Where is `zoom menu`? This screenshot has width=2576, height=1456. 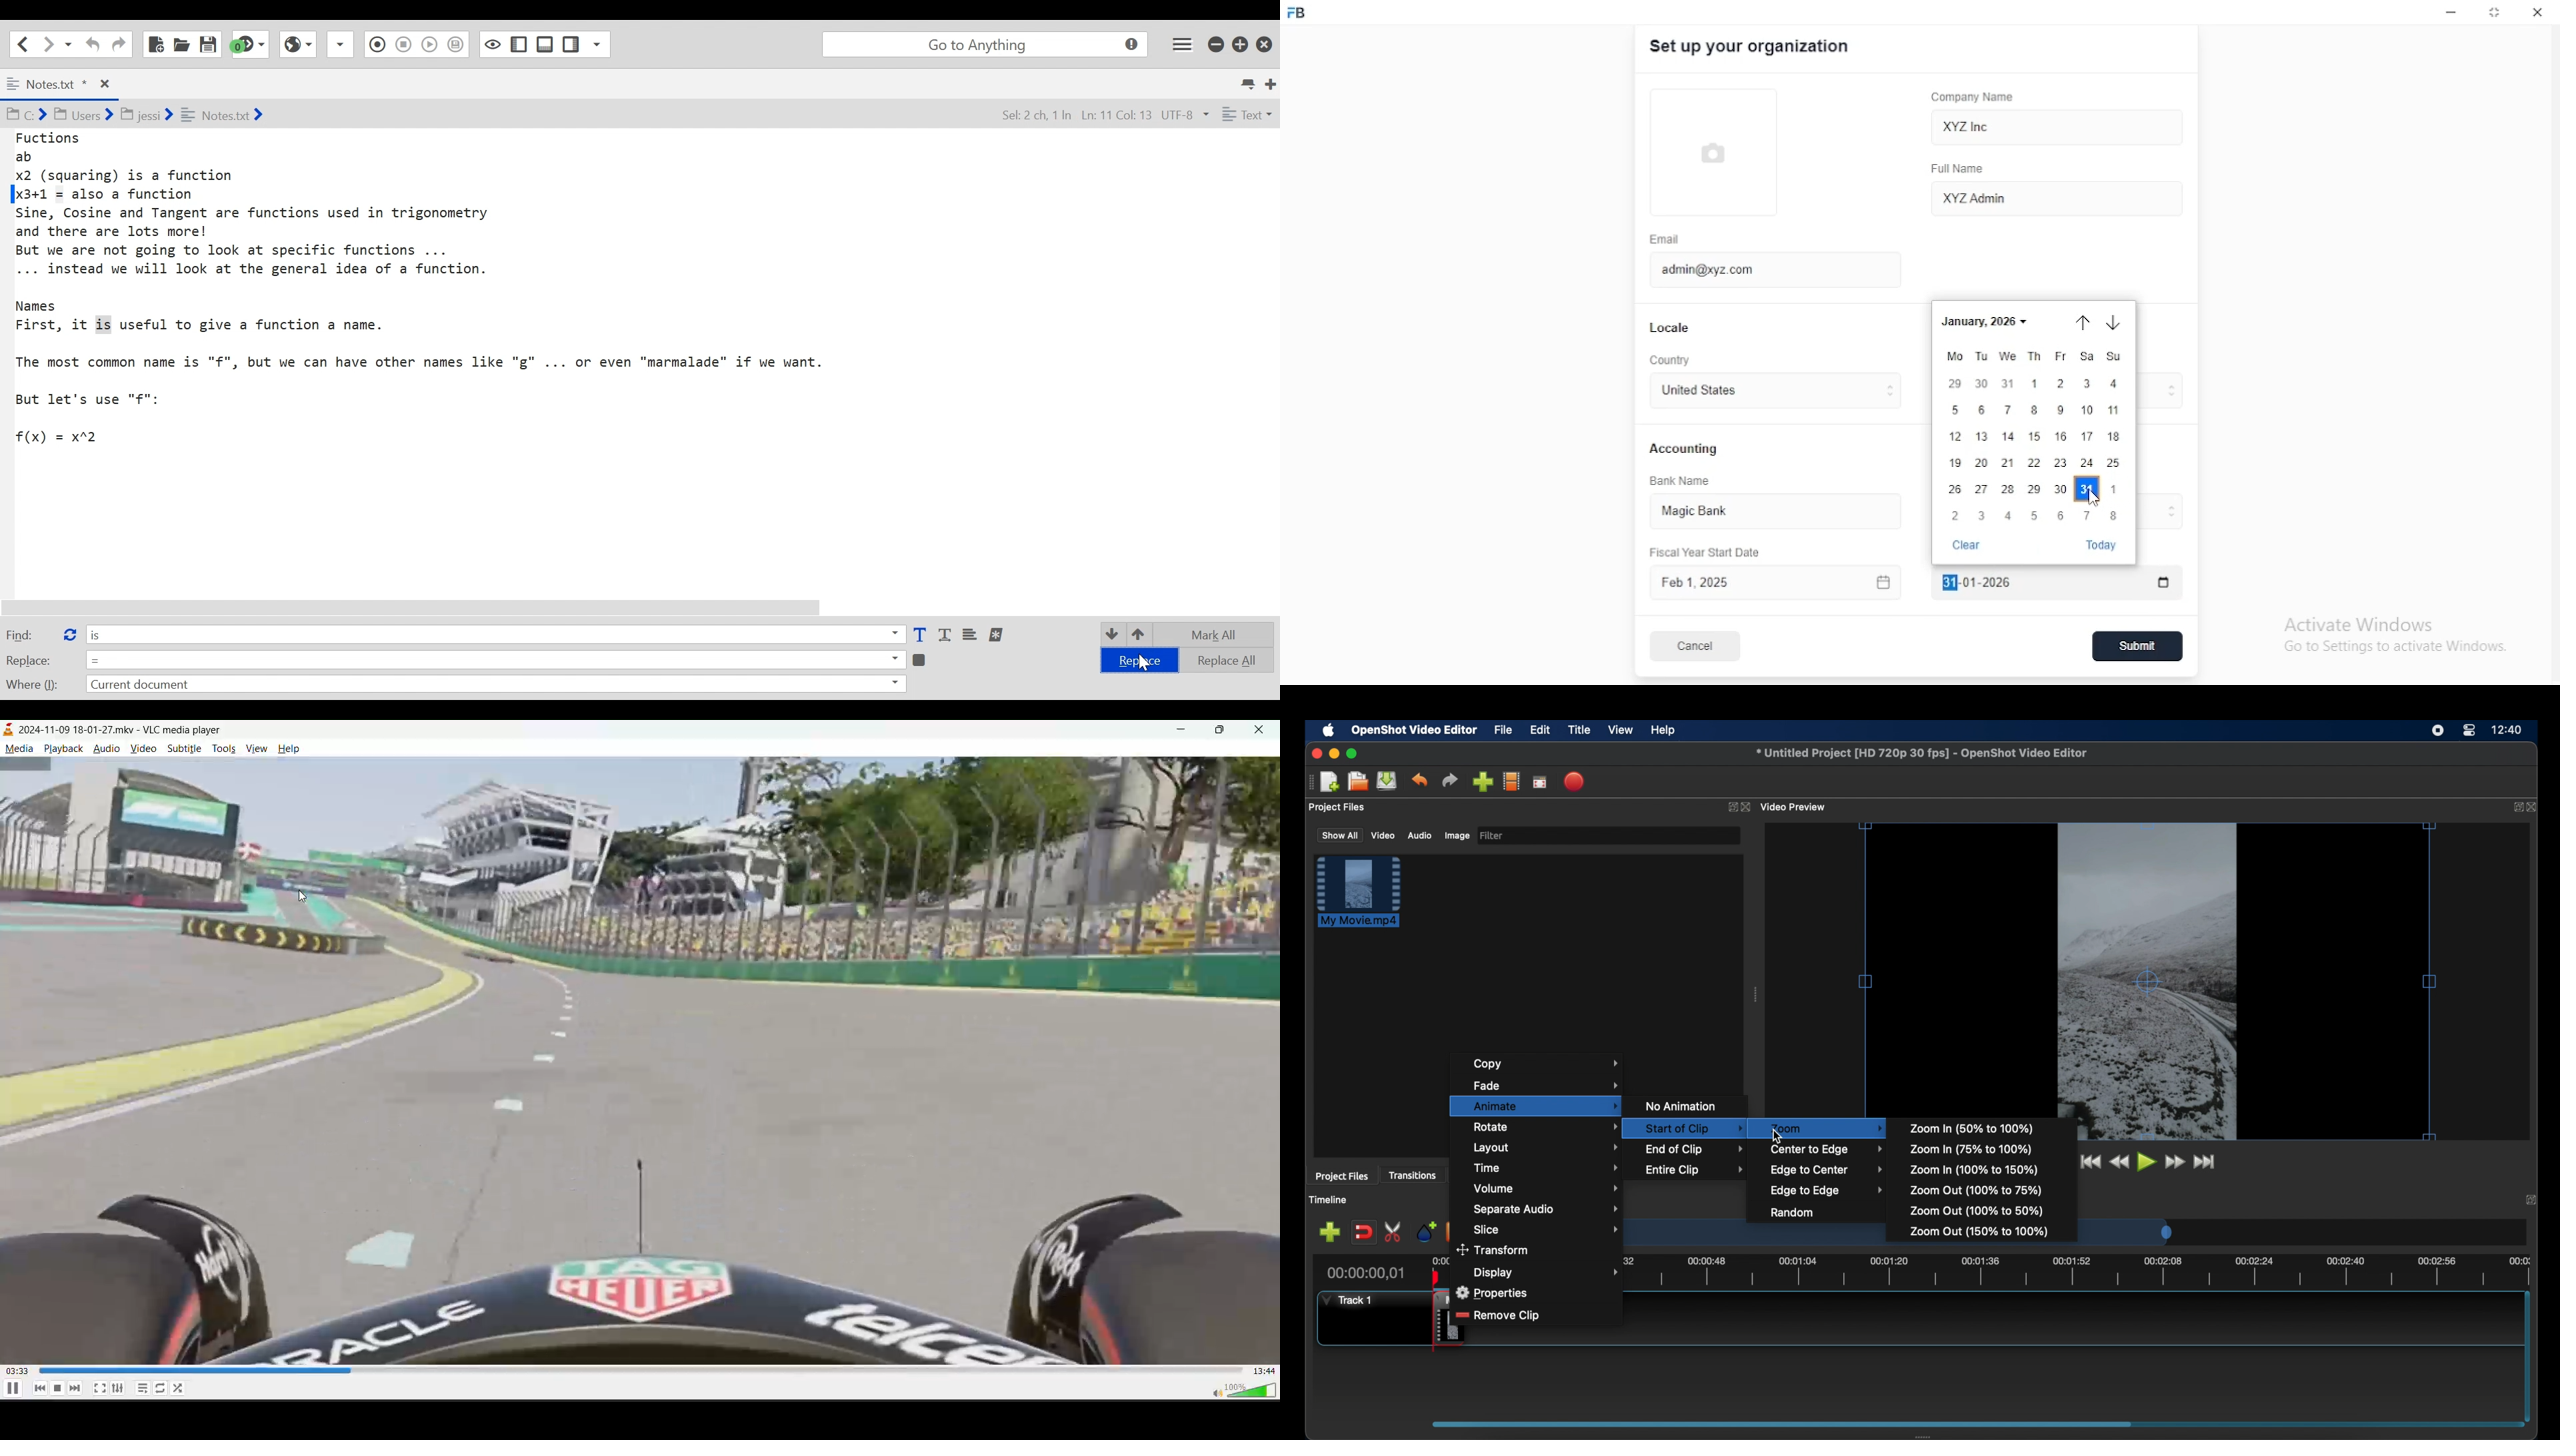
zoom menu is located at coordinates (1827, 1128).